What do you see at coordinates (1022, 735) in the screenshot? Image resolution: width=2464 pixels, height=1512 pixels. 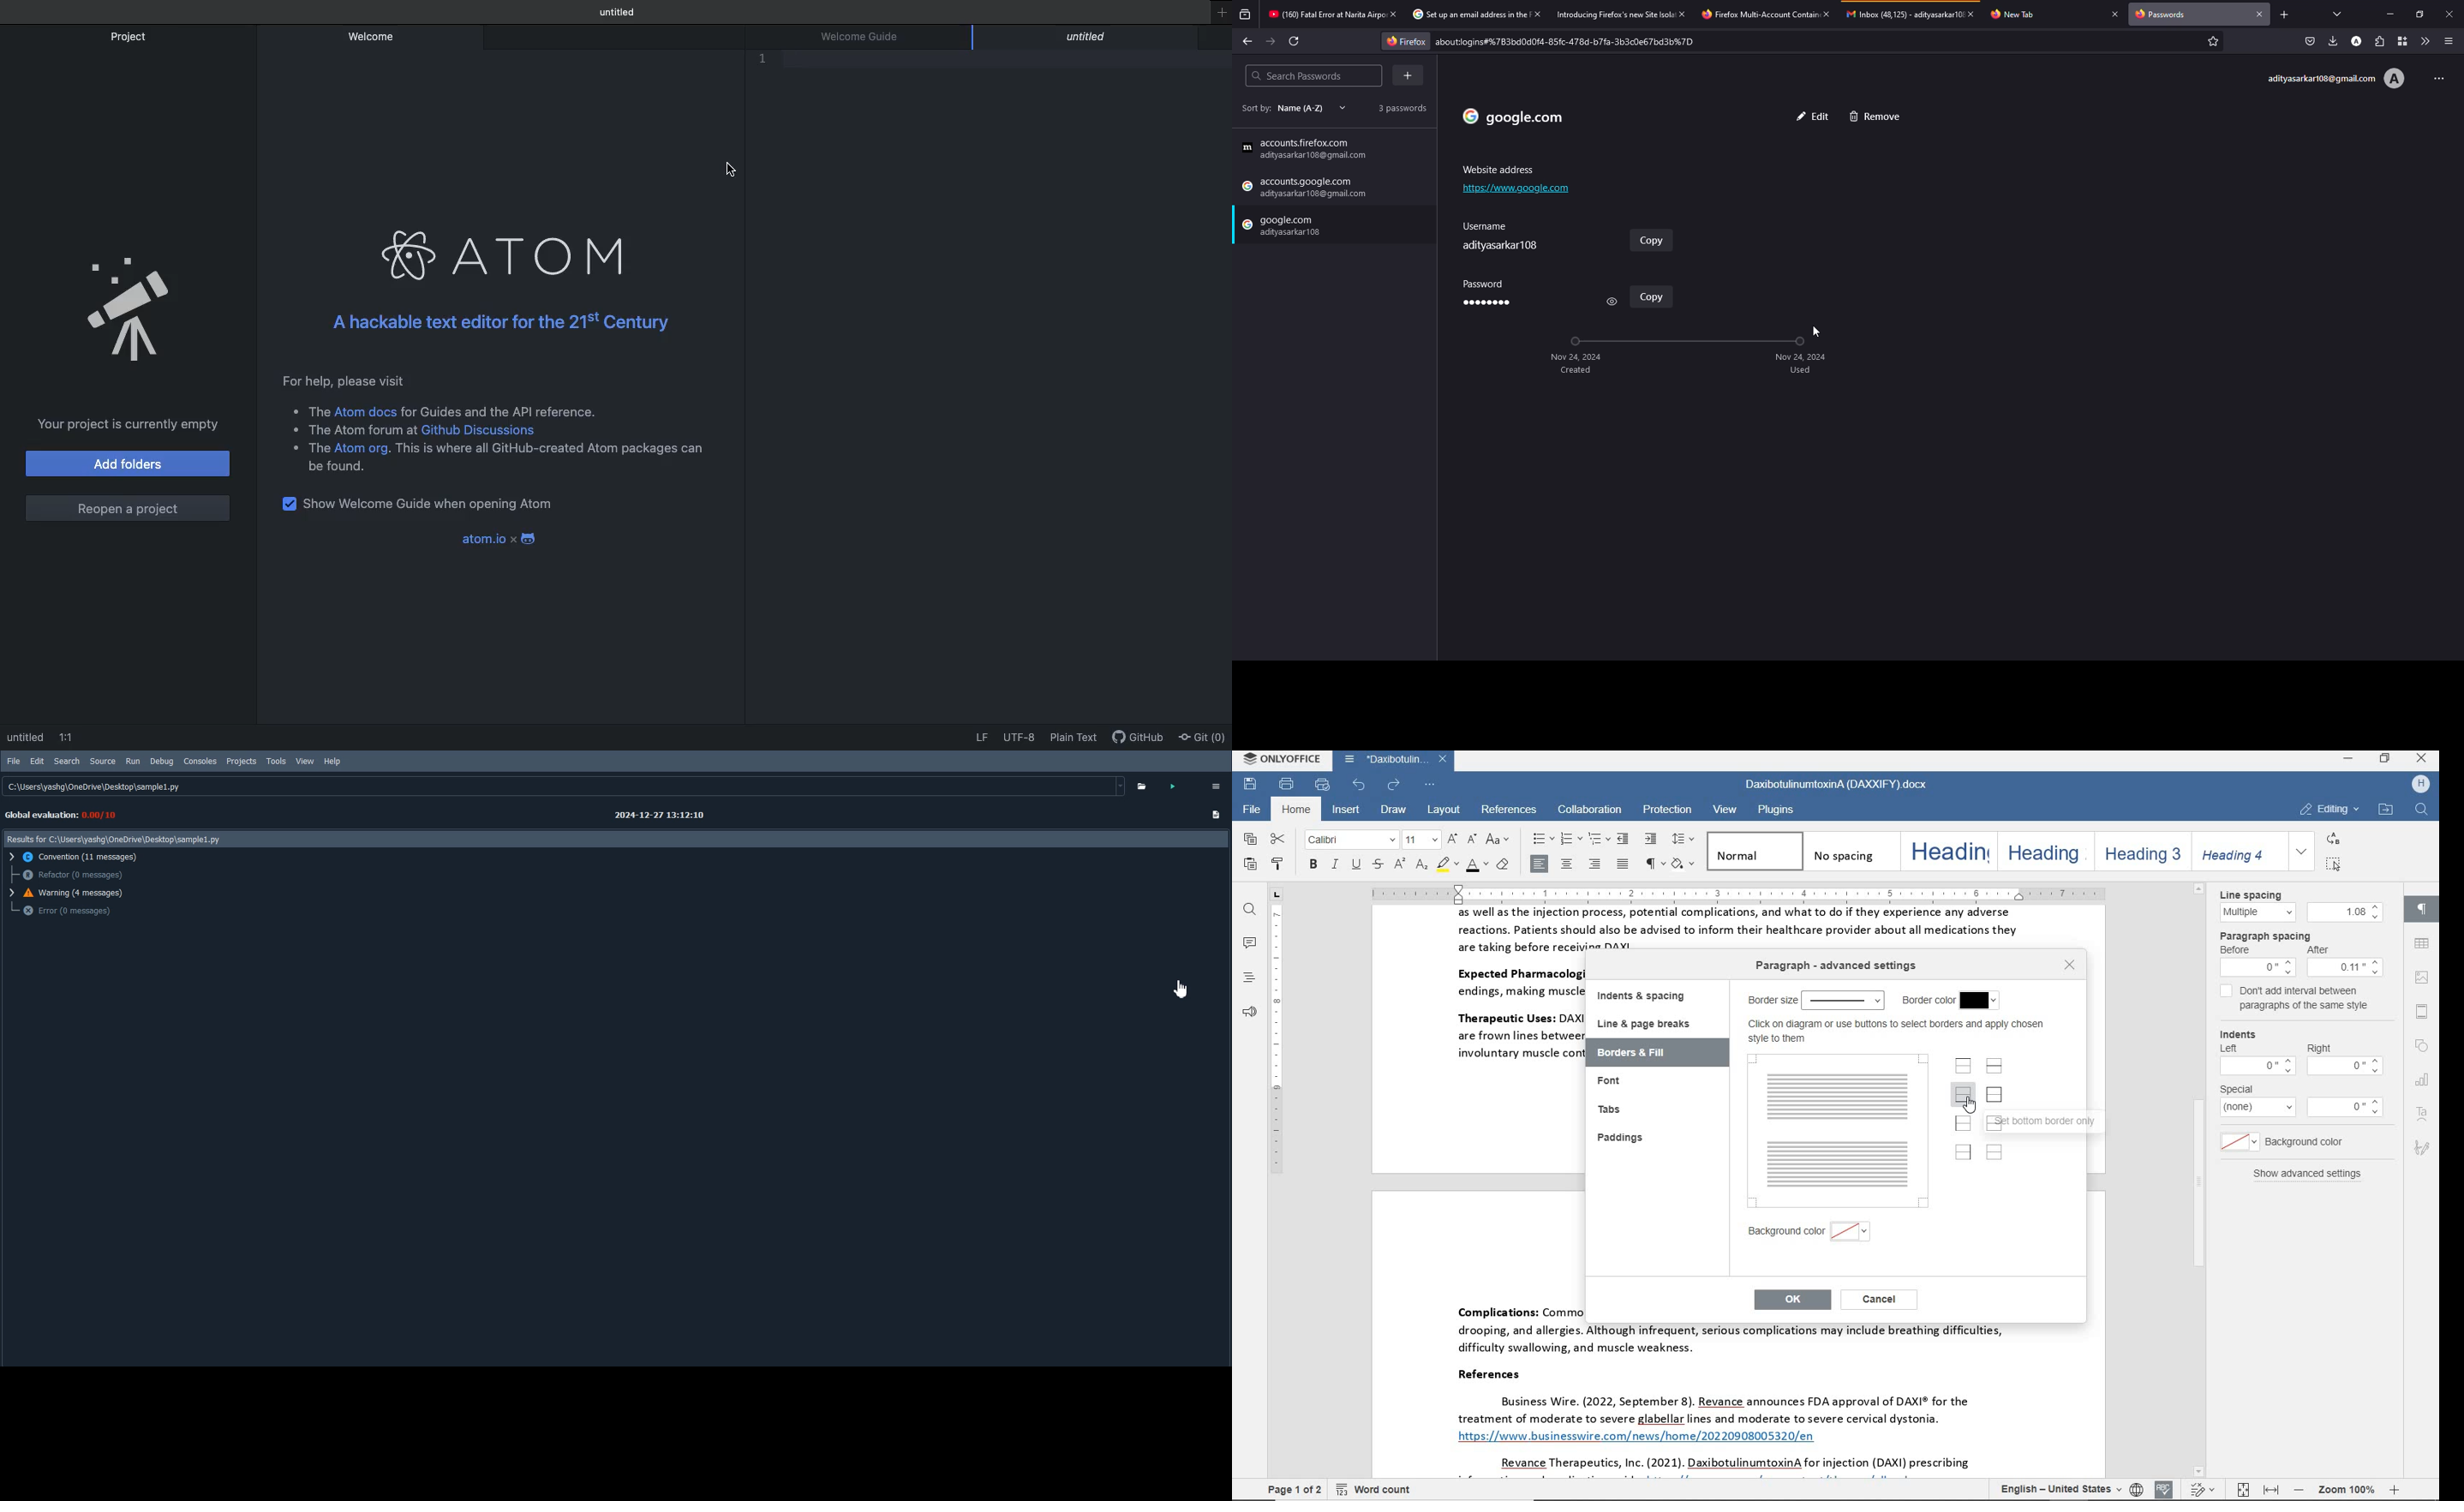 I see `UTF-8` at bounding box center [1022, 735].